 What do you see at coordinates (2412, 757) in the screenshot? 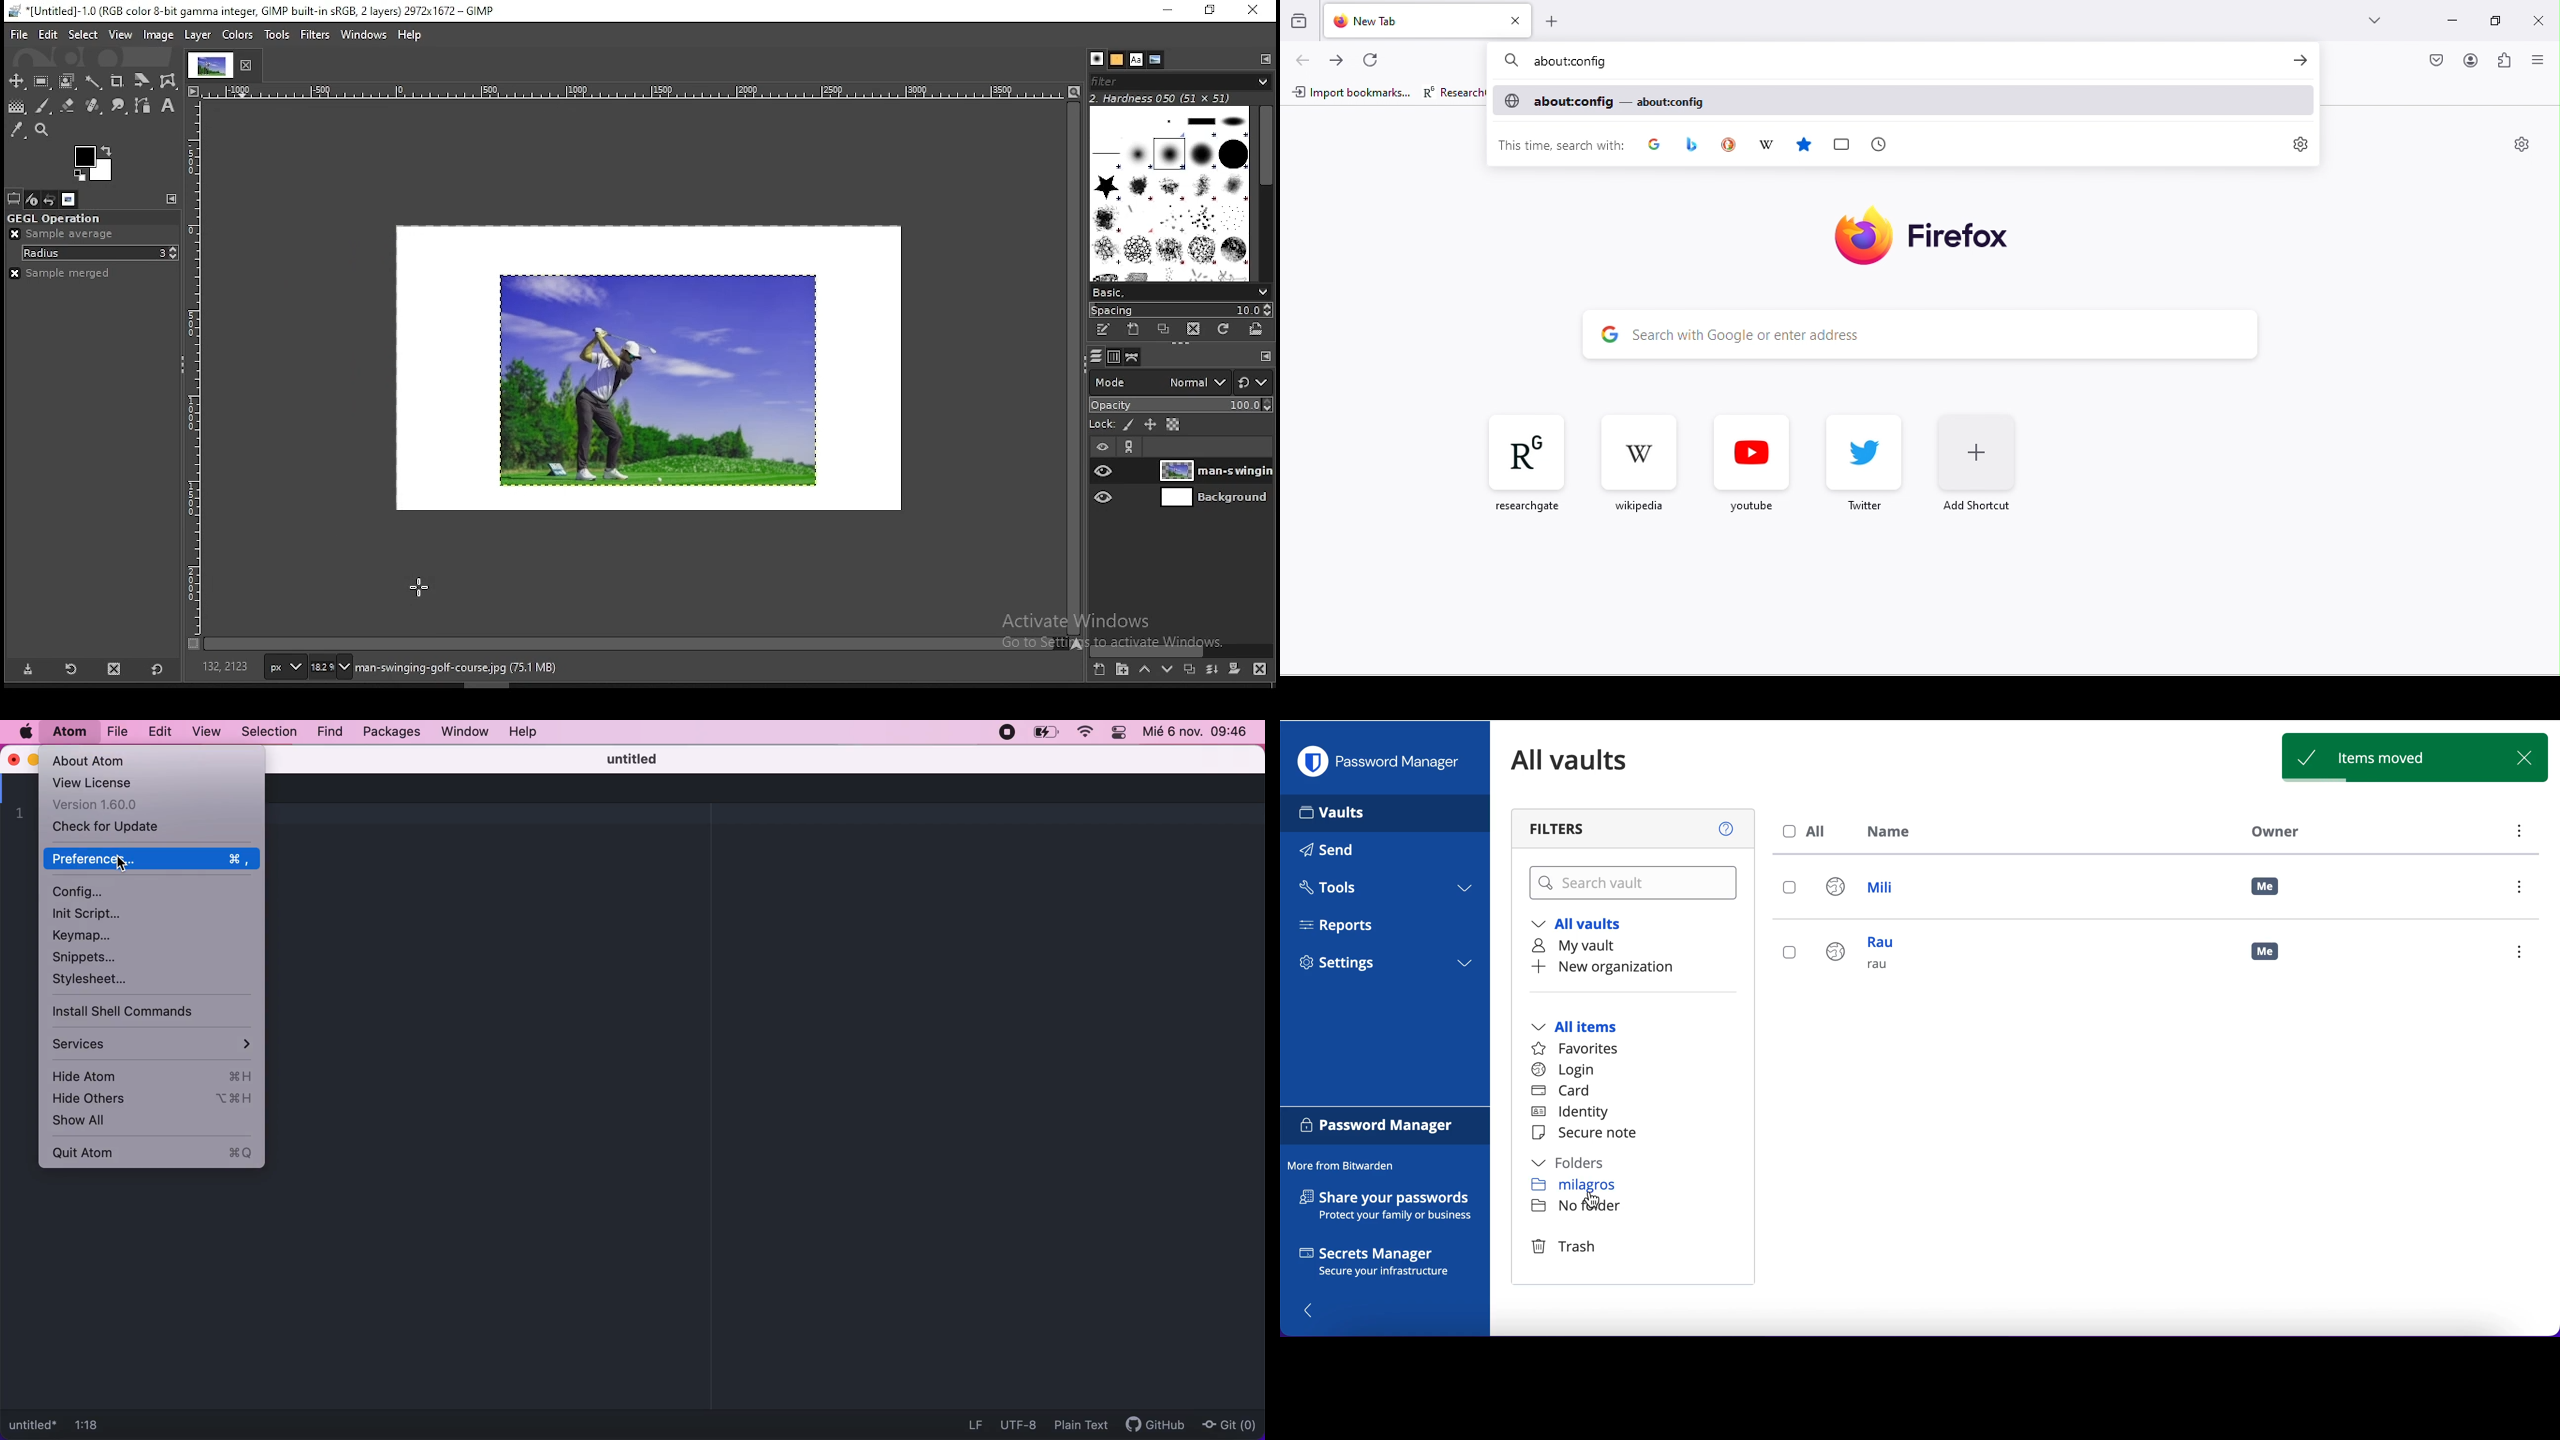
I see `items moved ` at bounding box center [2412, 757].